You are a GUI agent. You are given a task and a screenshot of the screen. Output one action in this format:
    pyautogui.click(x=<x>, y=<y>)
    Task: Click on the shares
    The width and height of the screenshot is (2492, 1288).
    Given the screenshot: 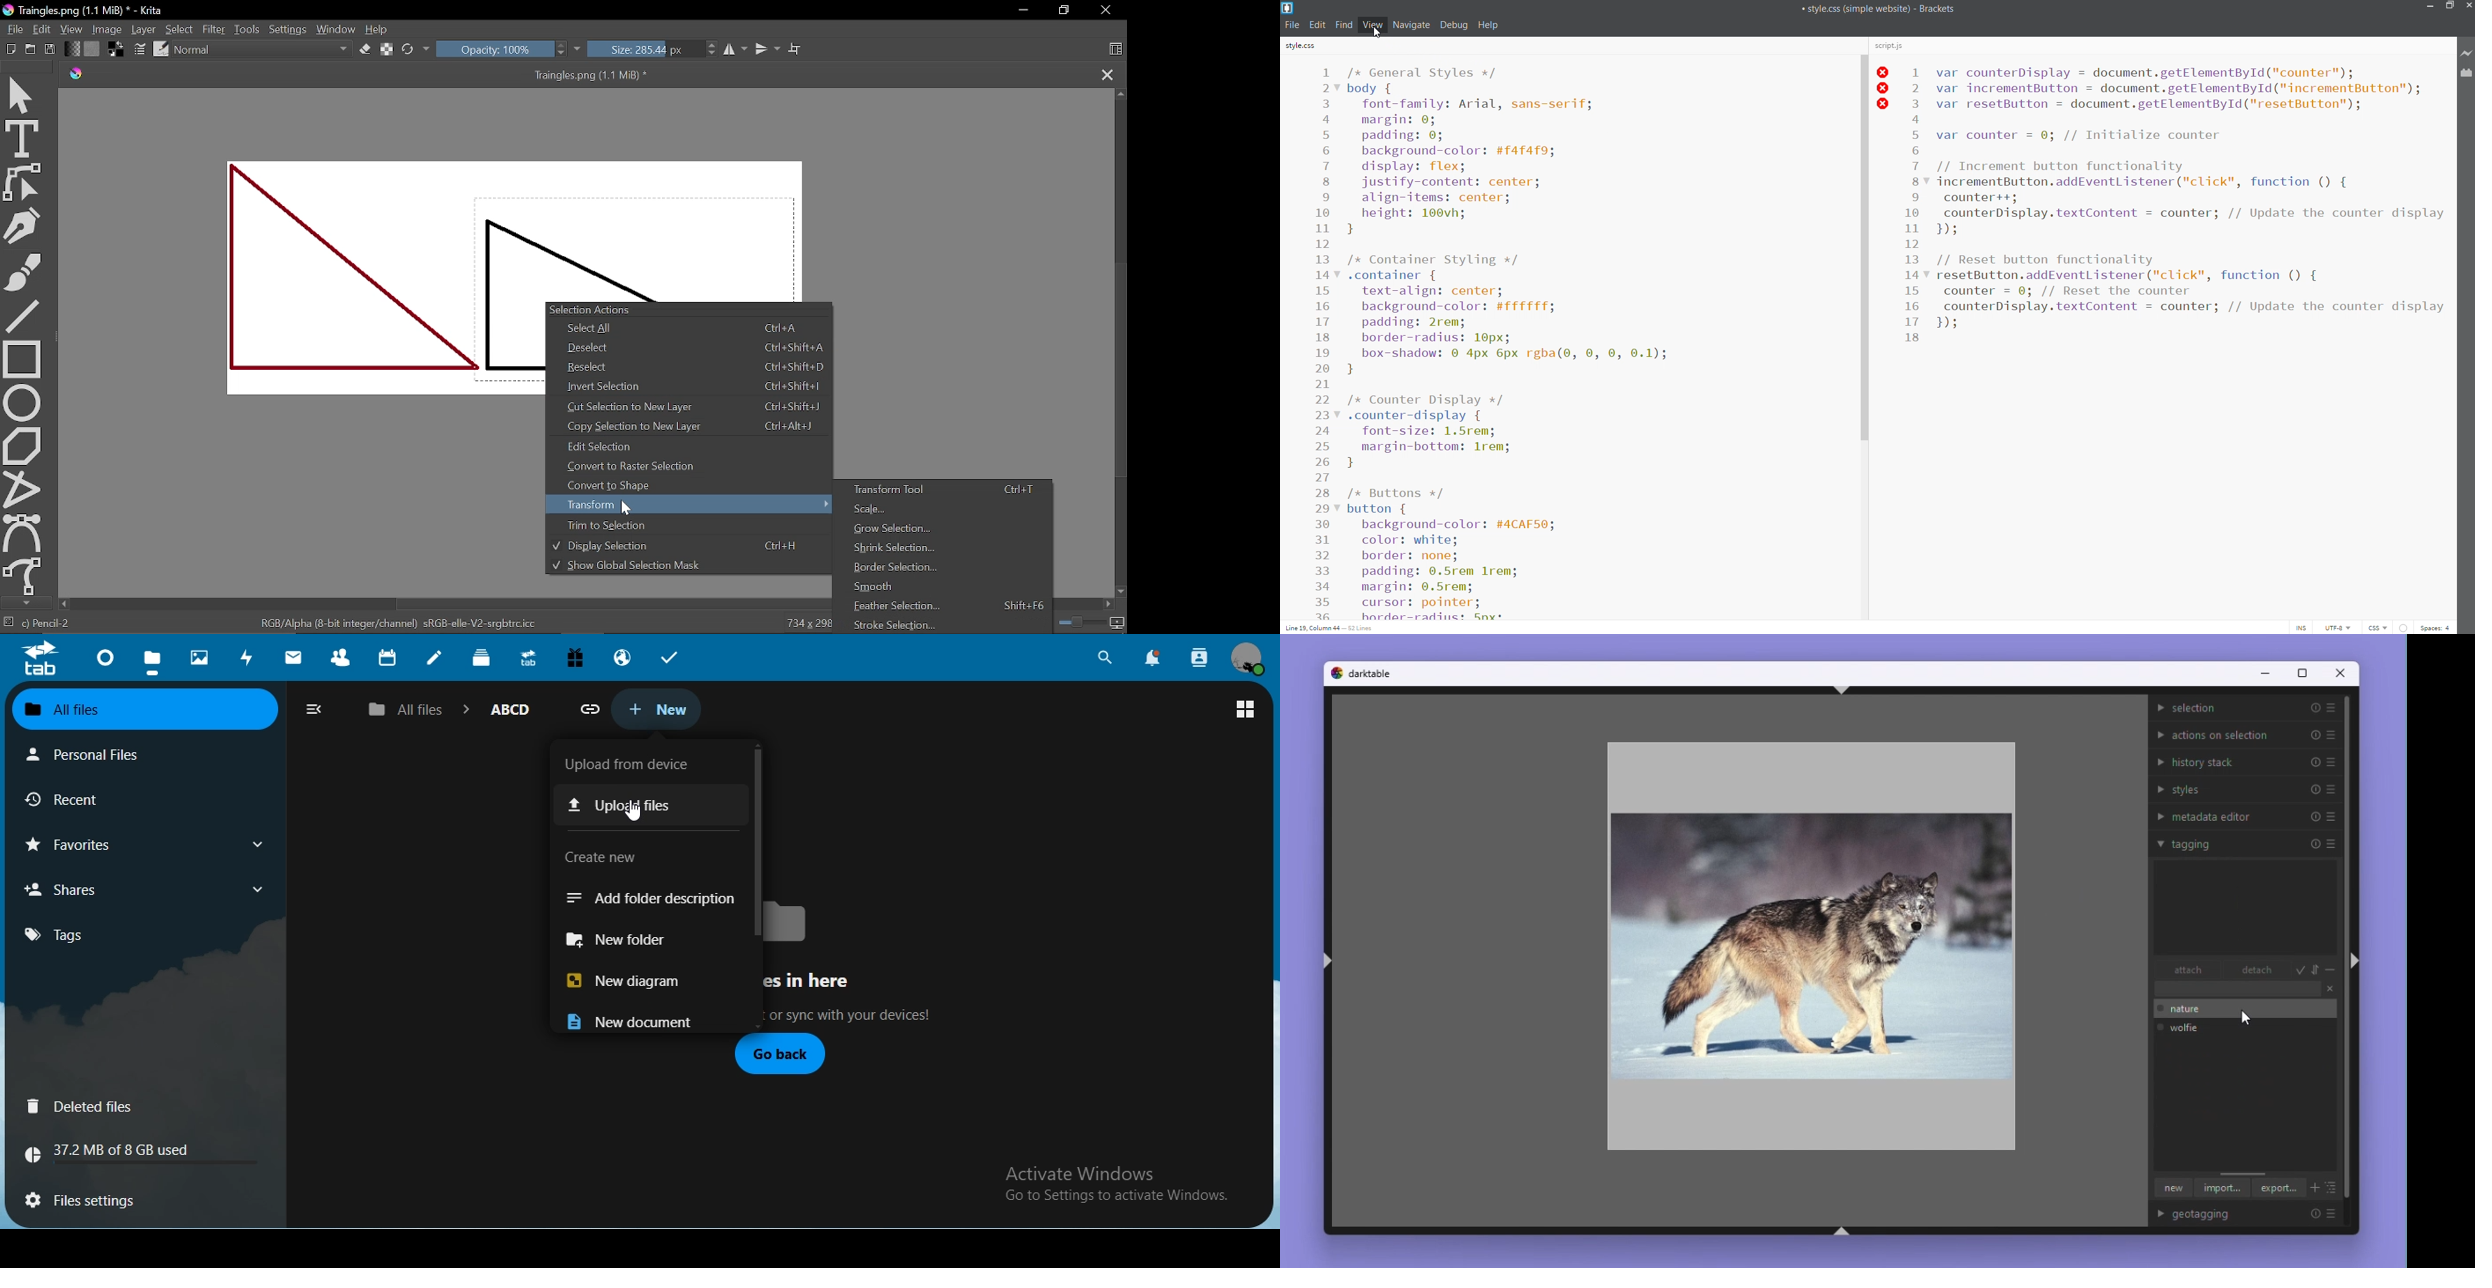 What is the action you would take?
    pyautogui.click(x=70, y=889)
    